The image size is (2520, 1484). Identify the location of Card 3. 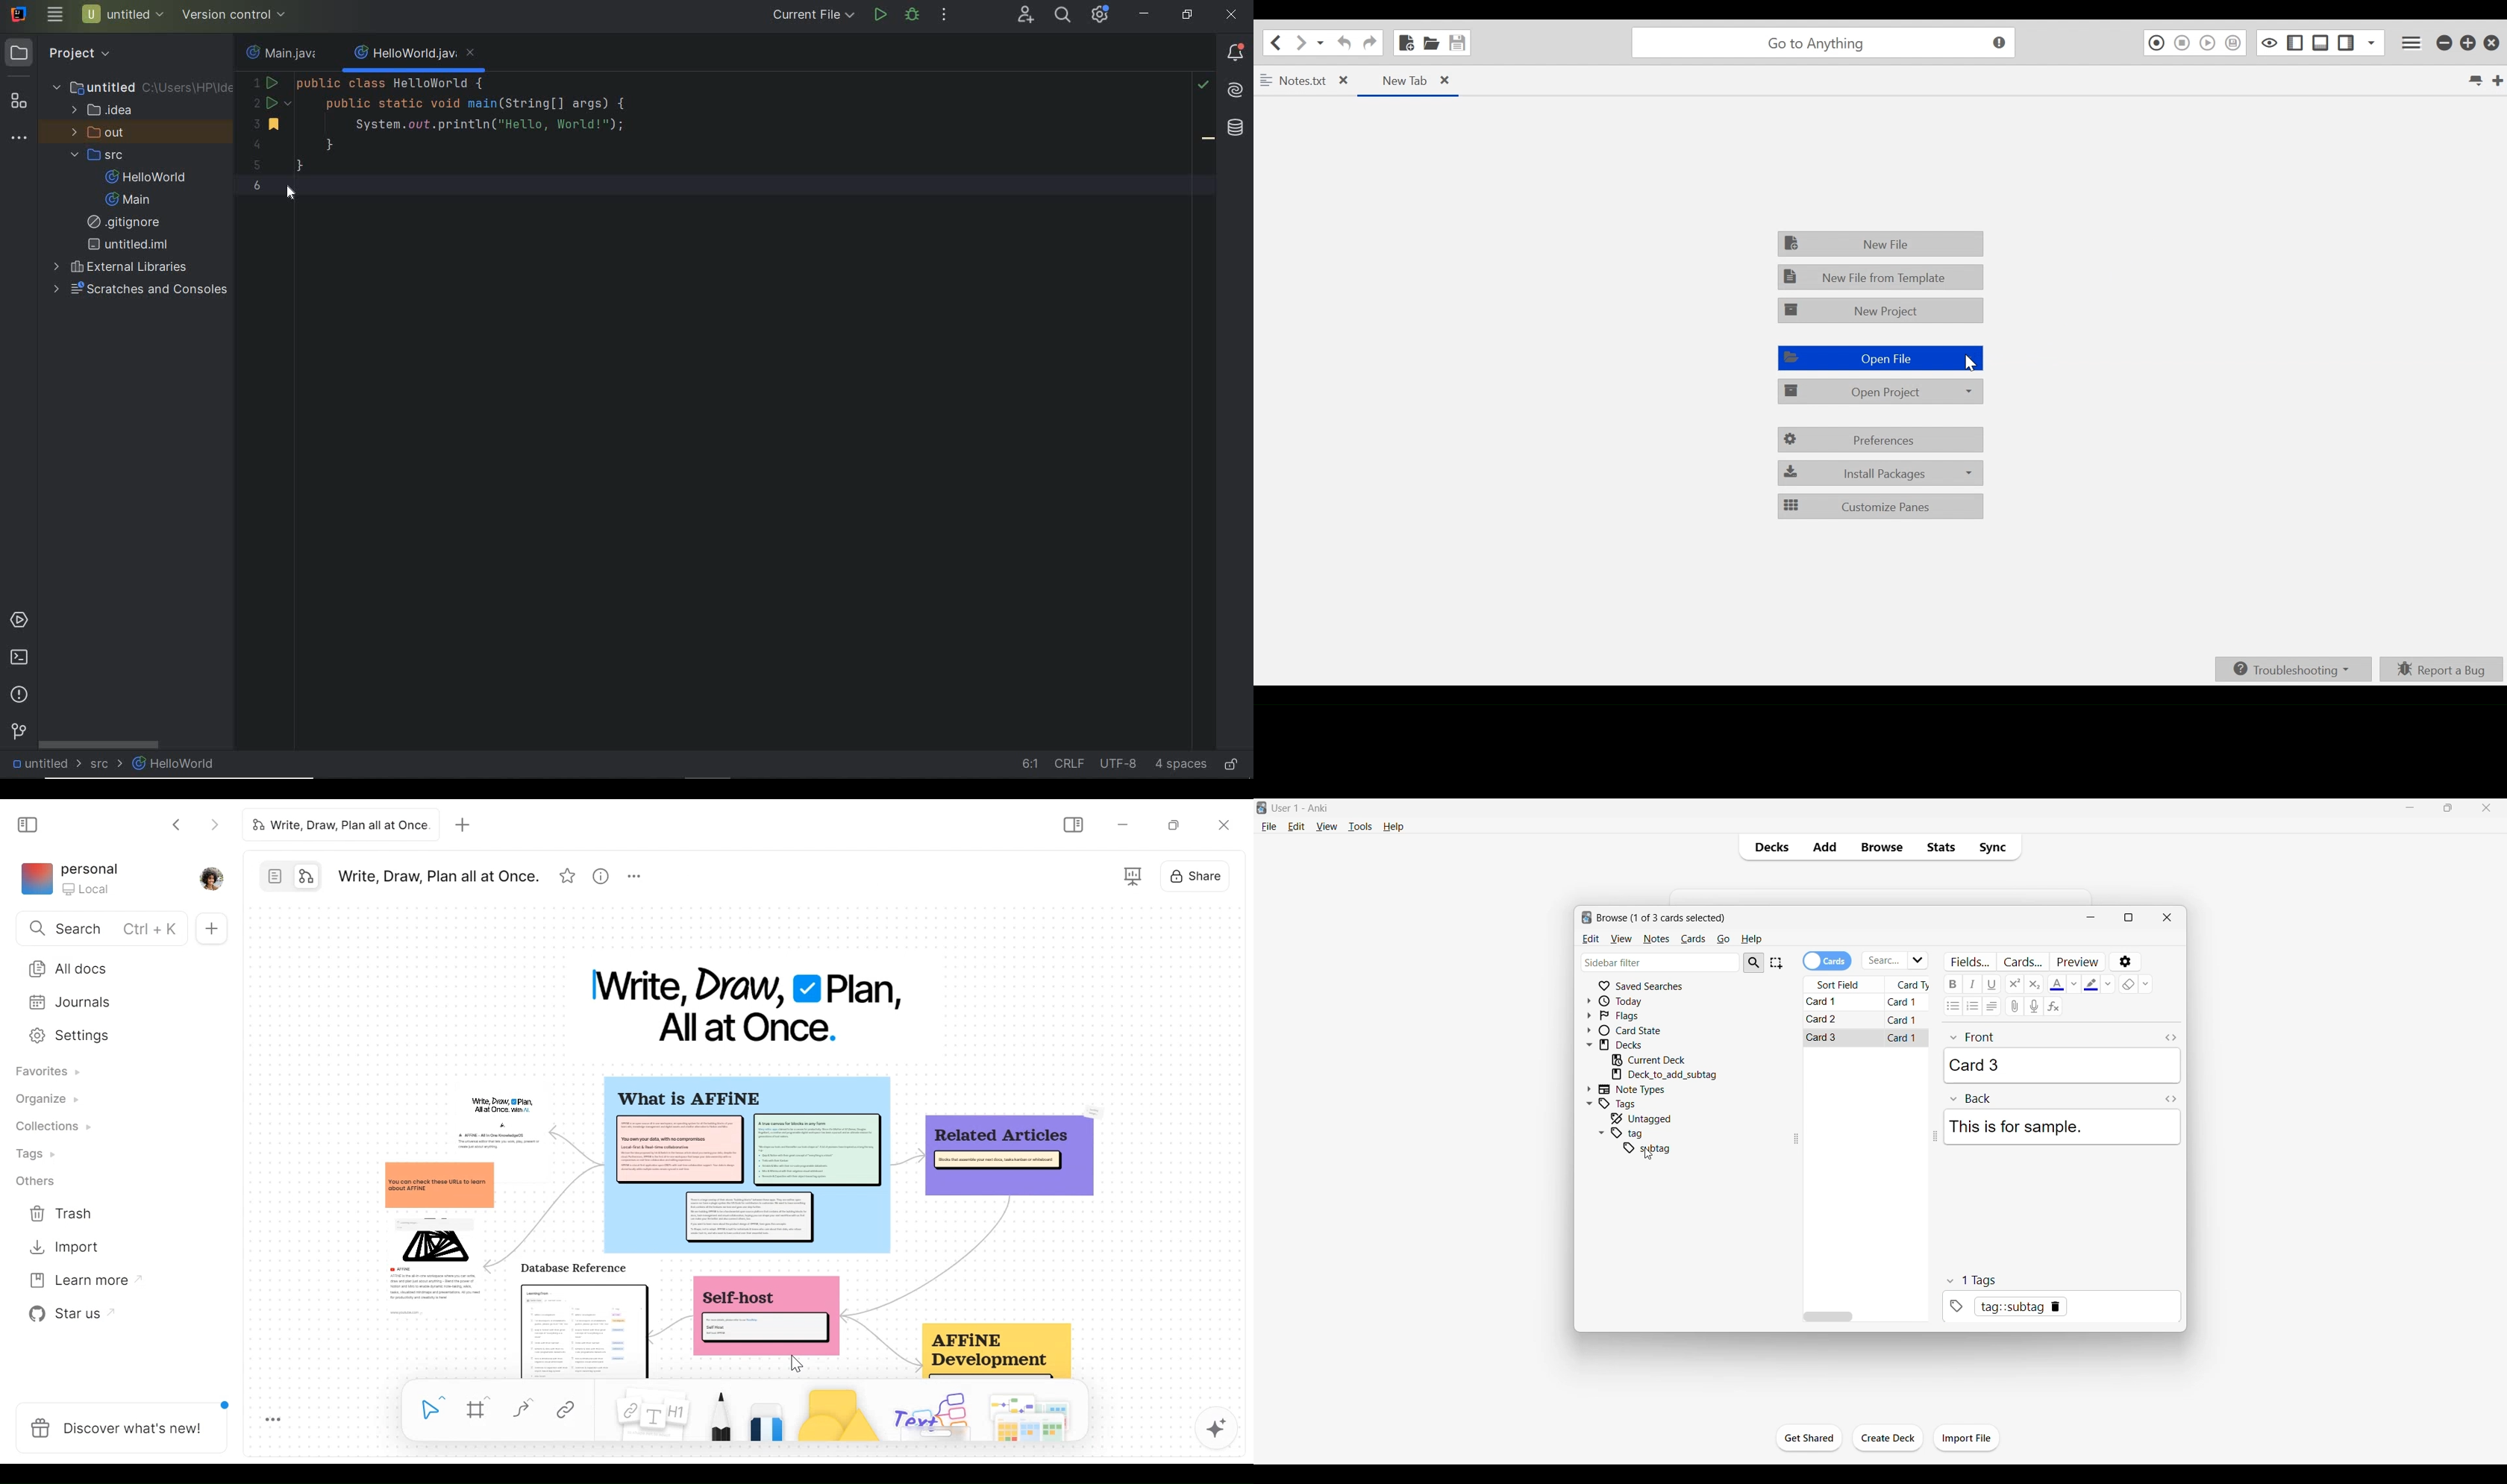
(2062, 1066).